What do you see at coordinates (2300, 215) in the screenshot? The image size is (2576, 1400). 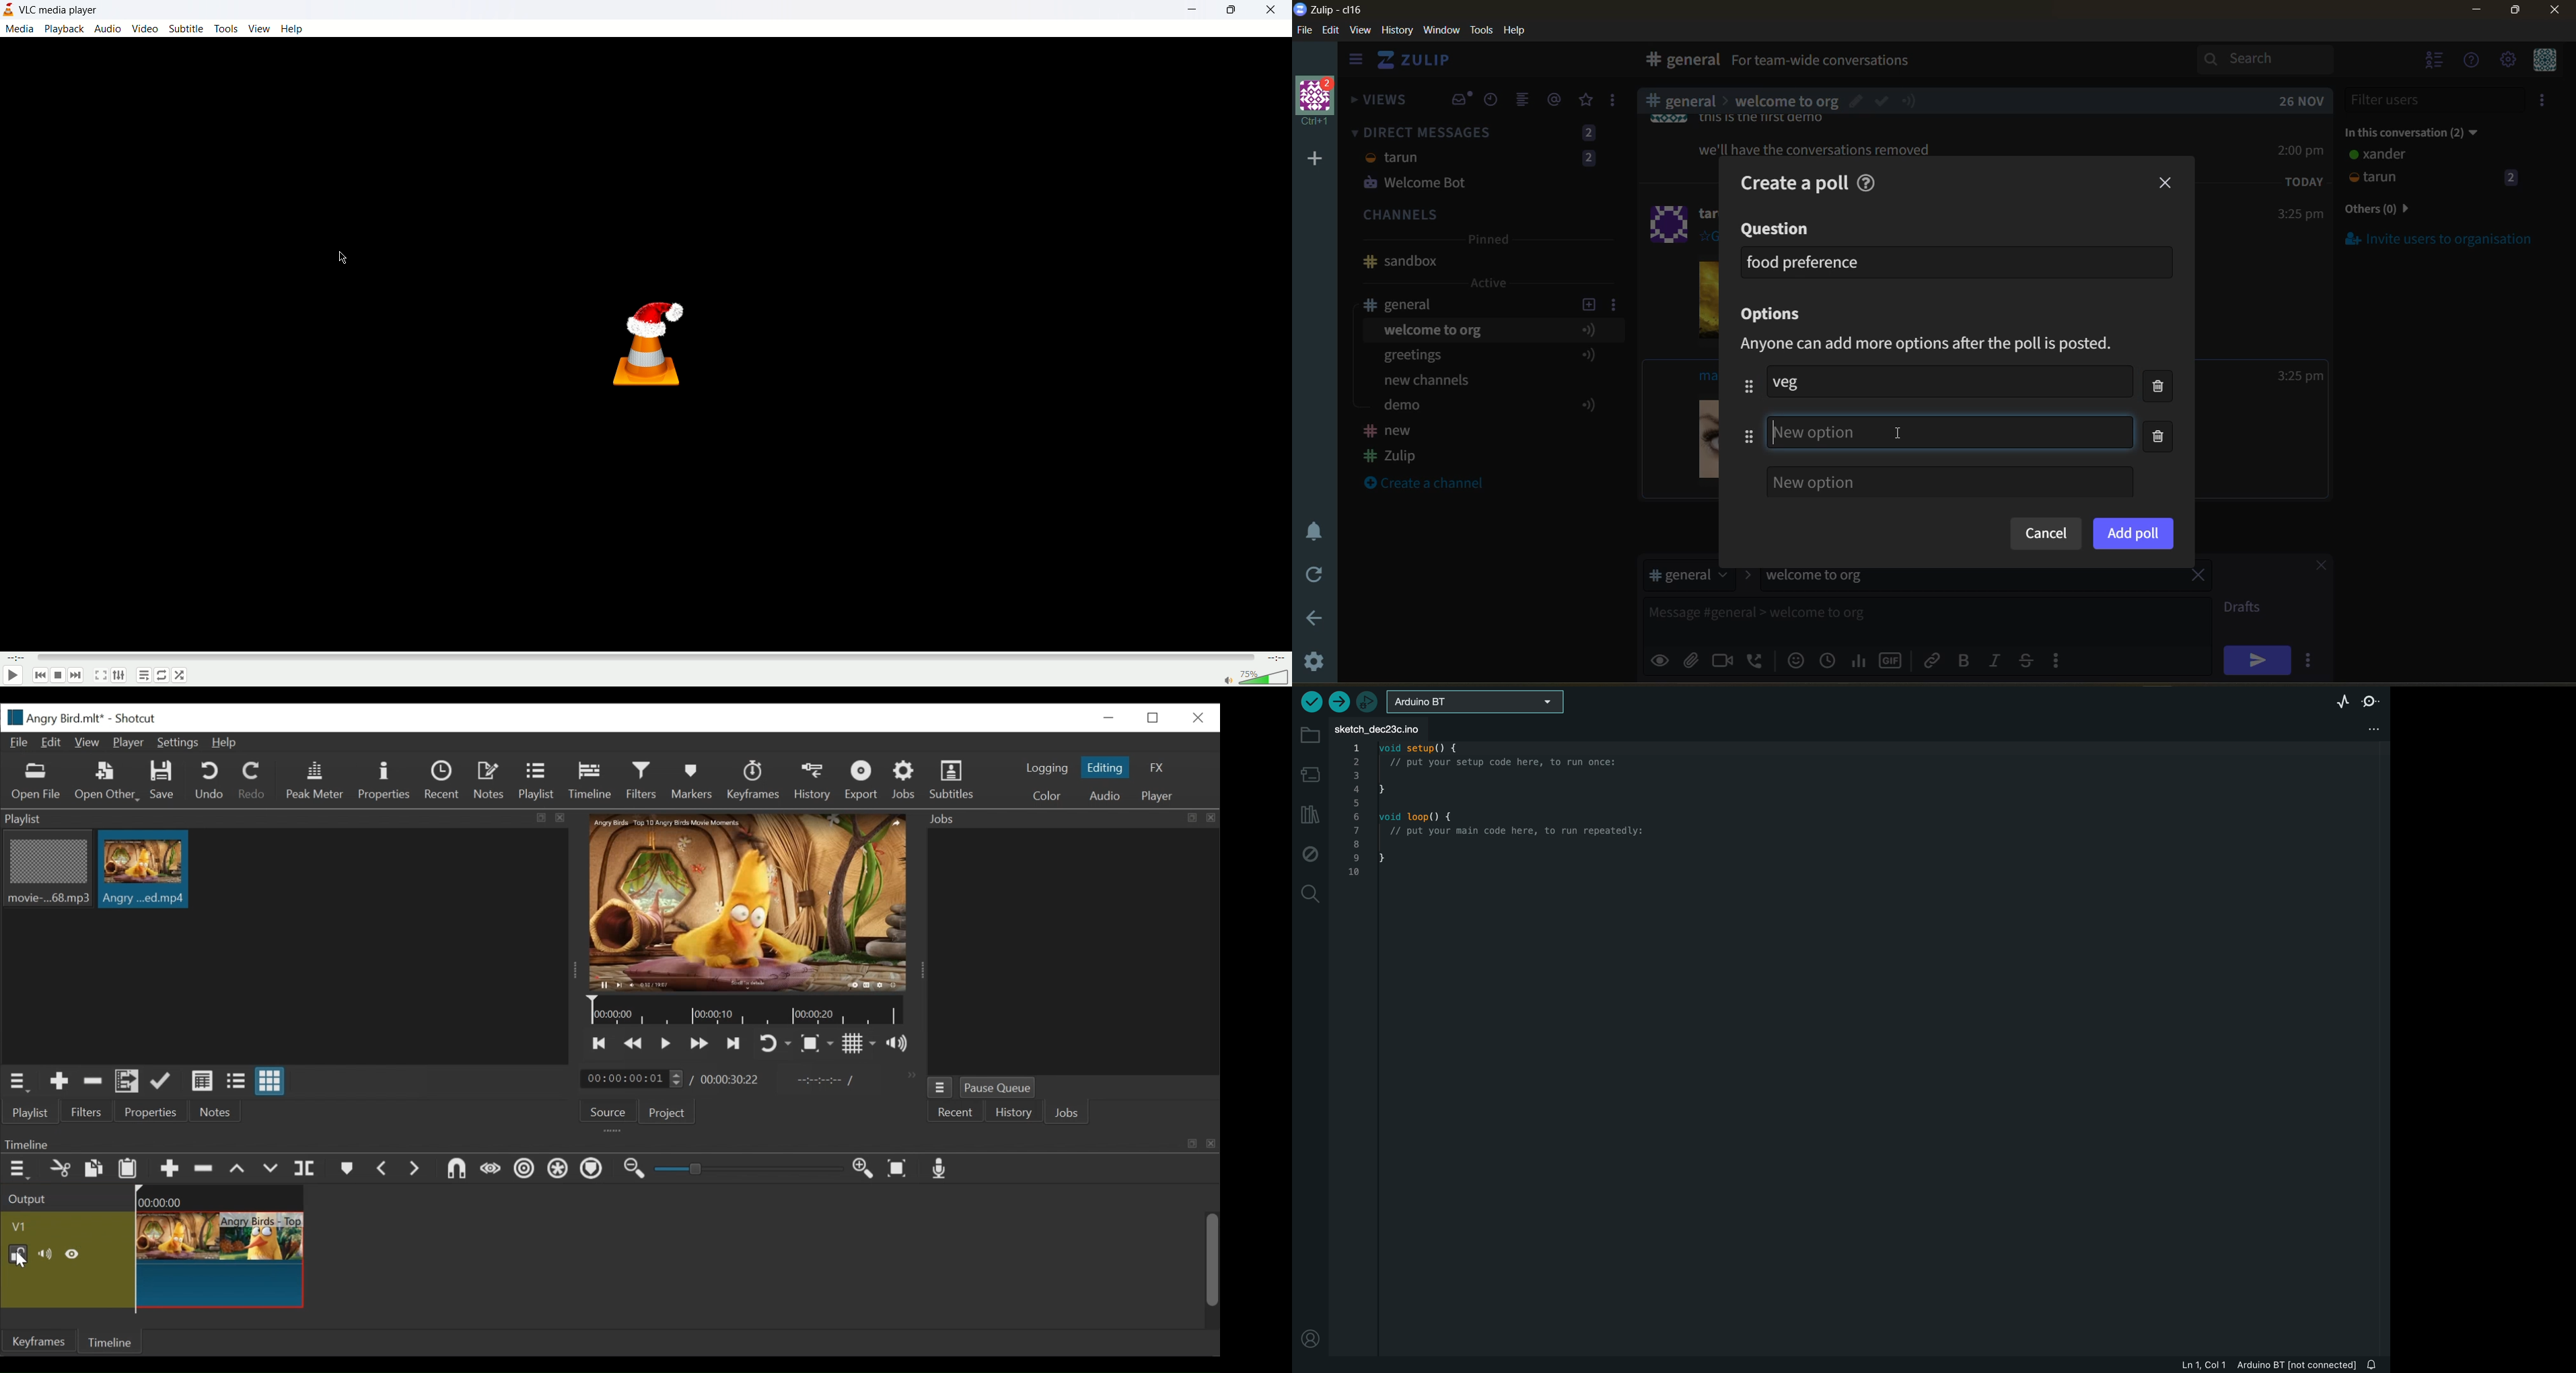 I see `3:25 pm` at bounding box center [2300, 215].